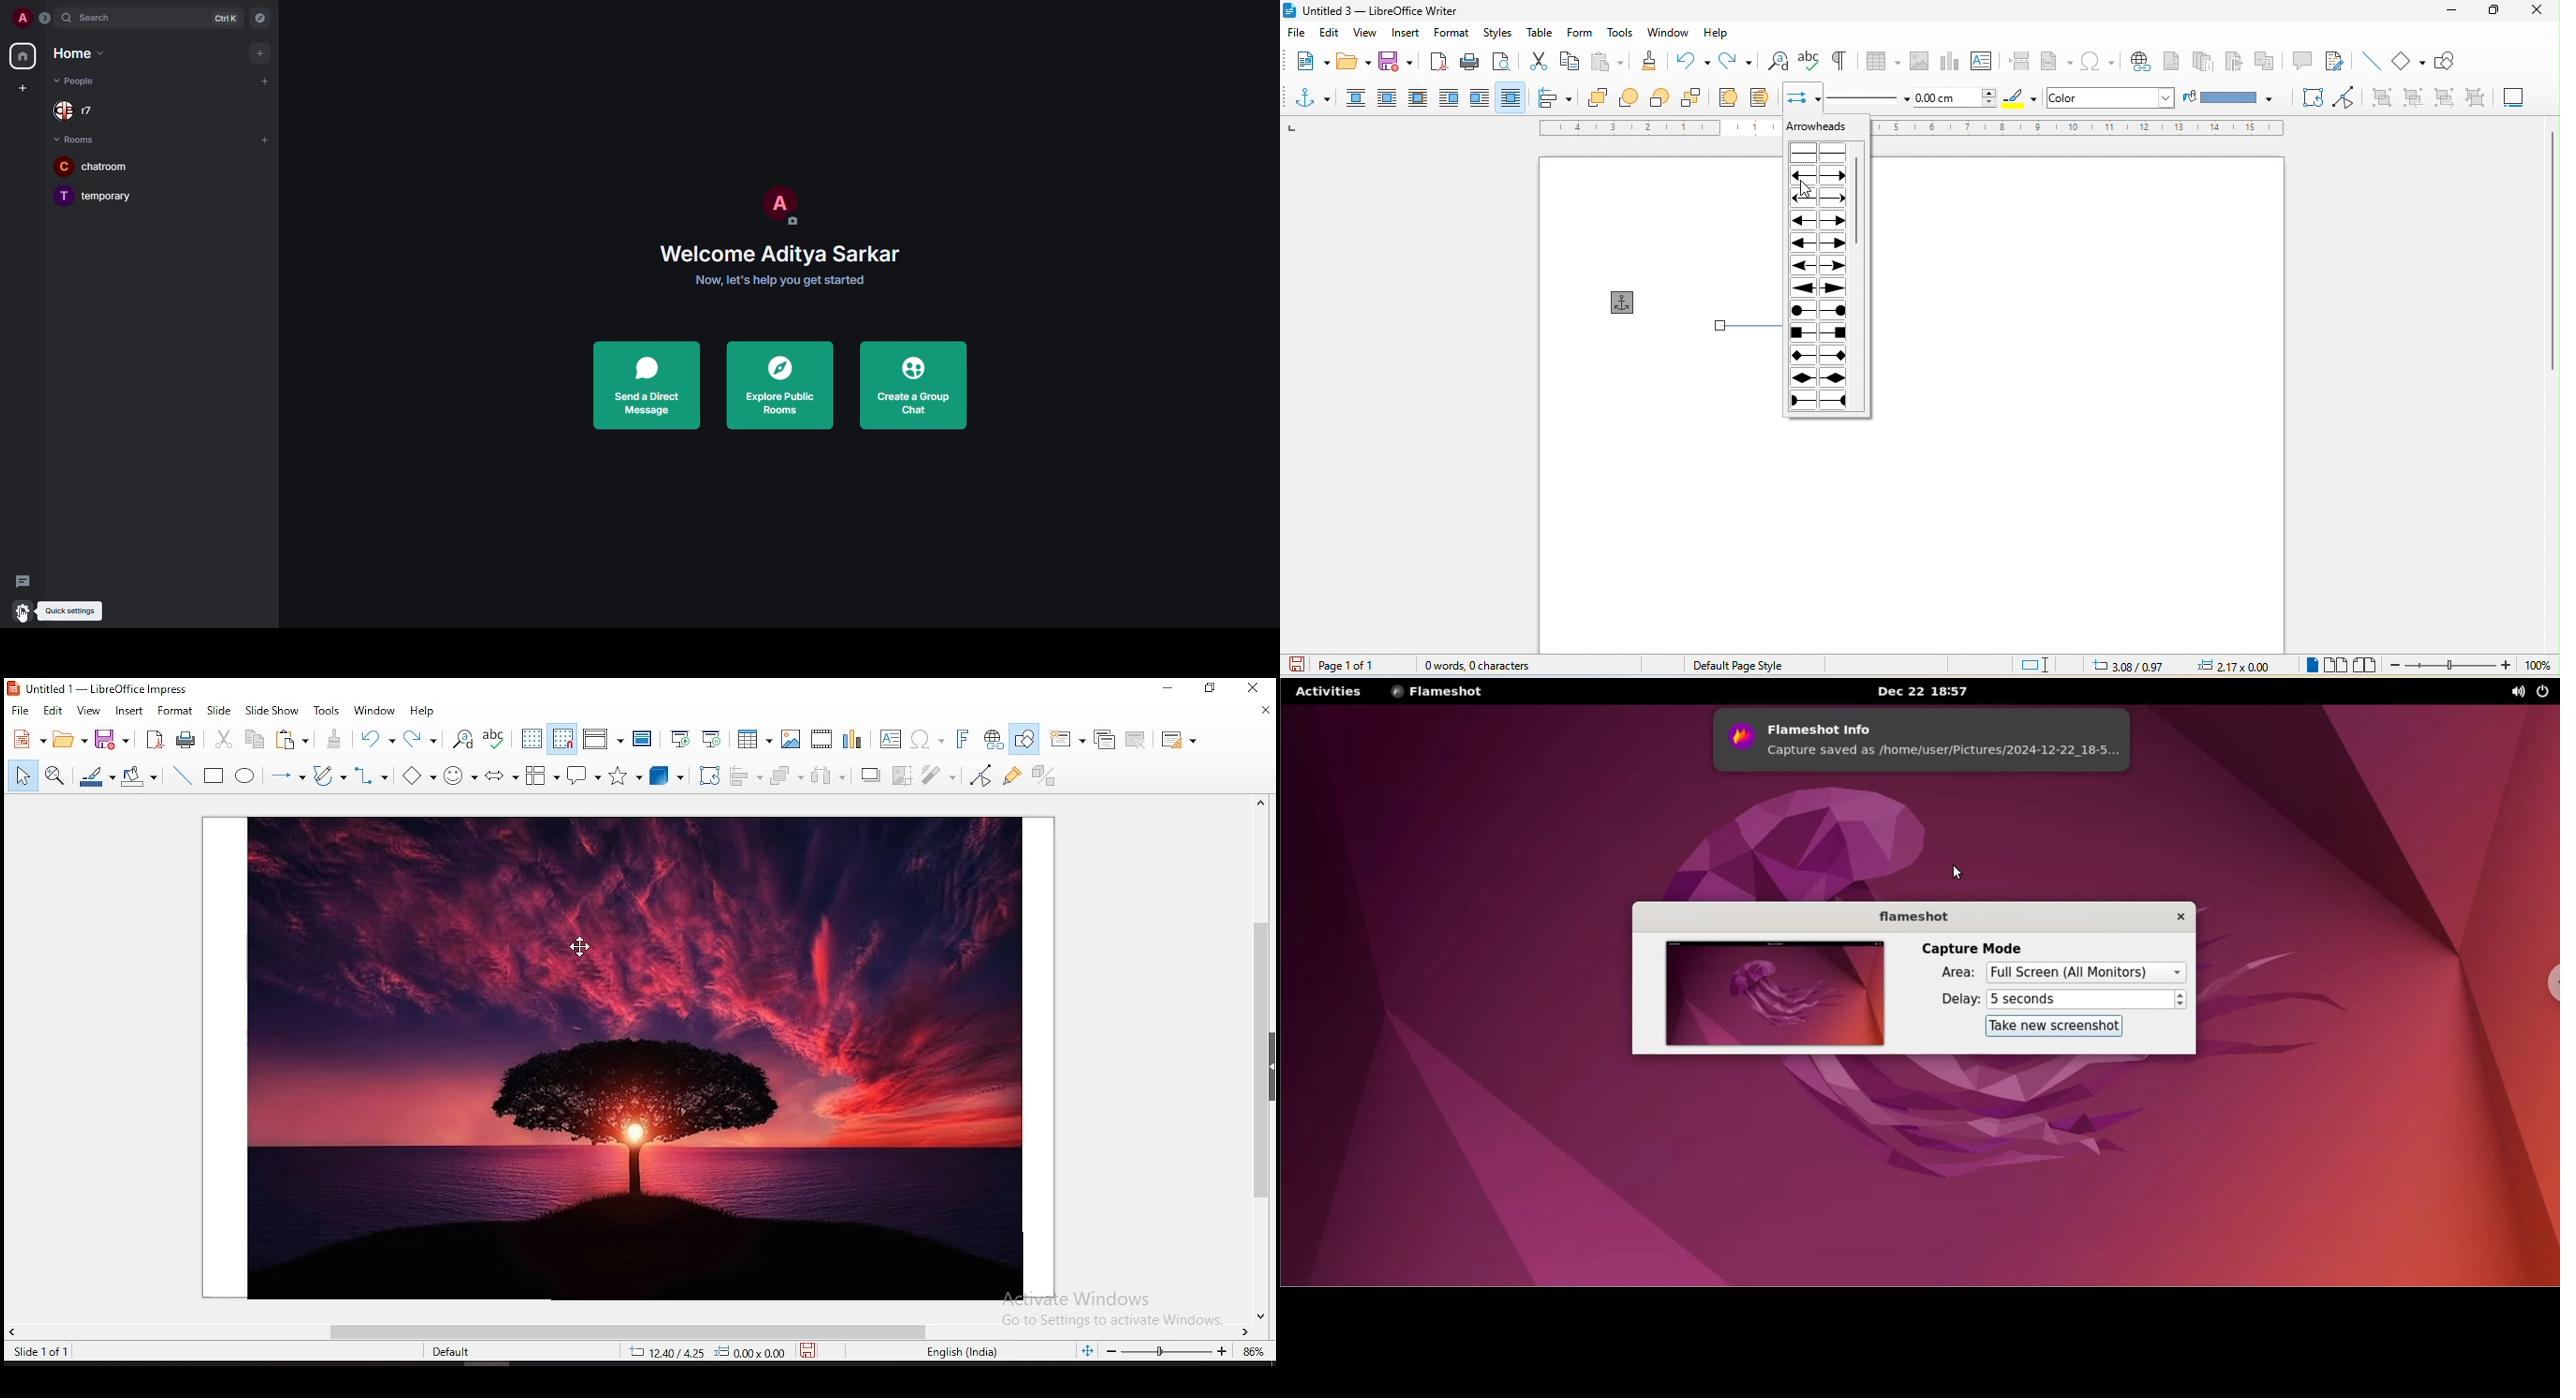  What do you see at coordinates (1779, 61) in the screenshot?
I see `find and replace` at bounding box center [1779, 61].